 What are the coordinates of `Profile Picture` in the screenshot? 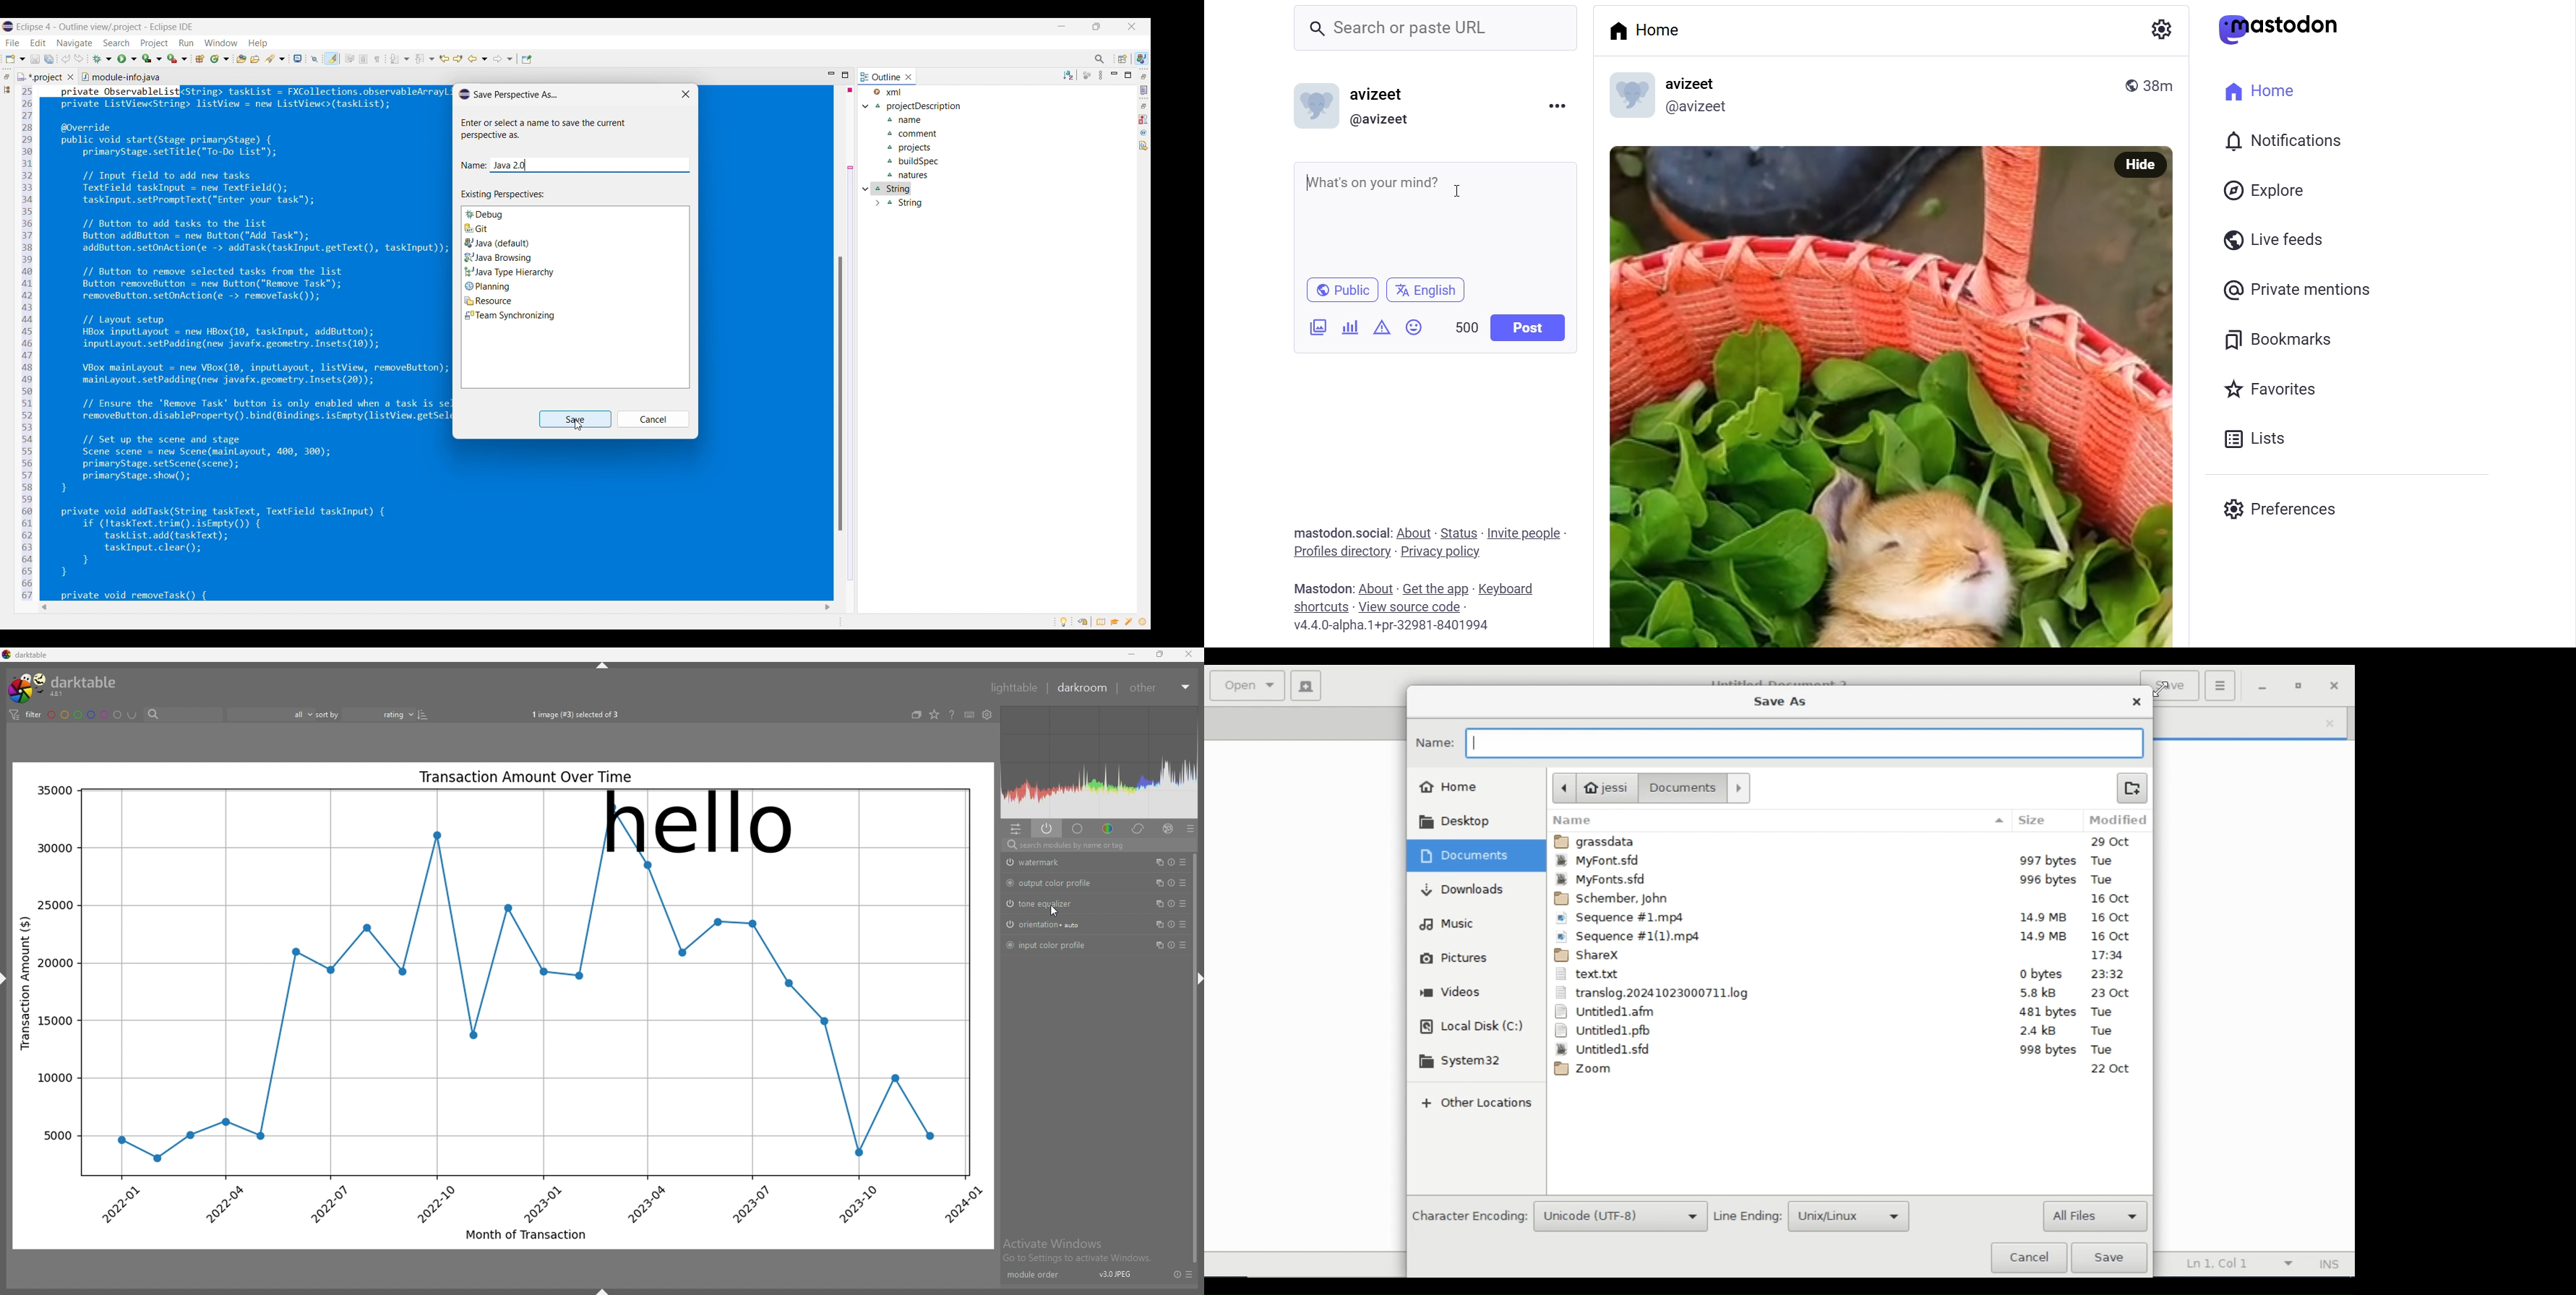 It's located at (1313, 106).